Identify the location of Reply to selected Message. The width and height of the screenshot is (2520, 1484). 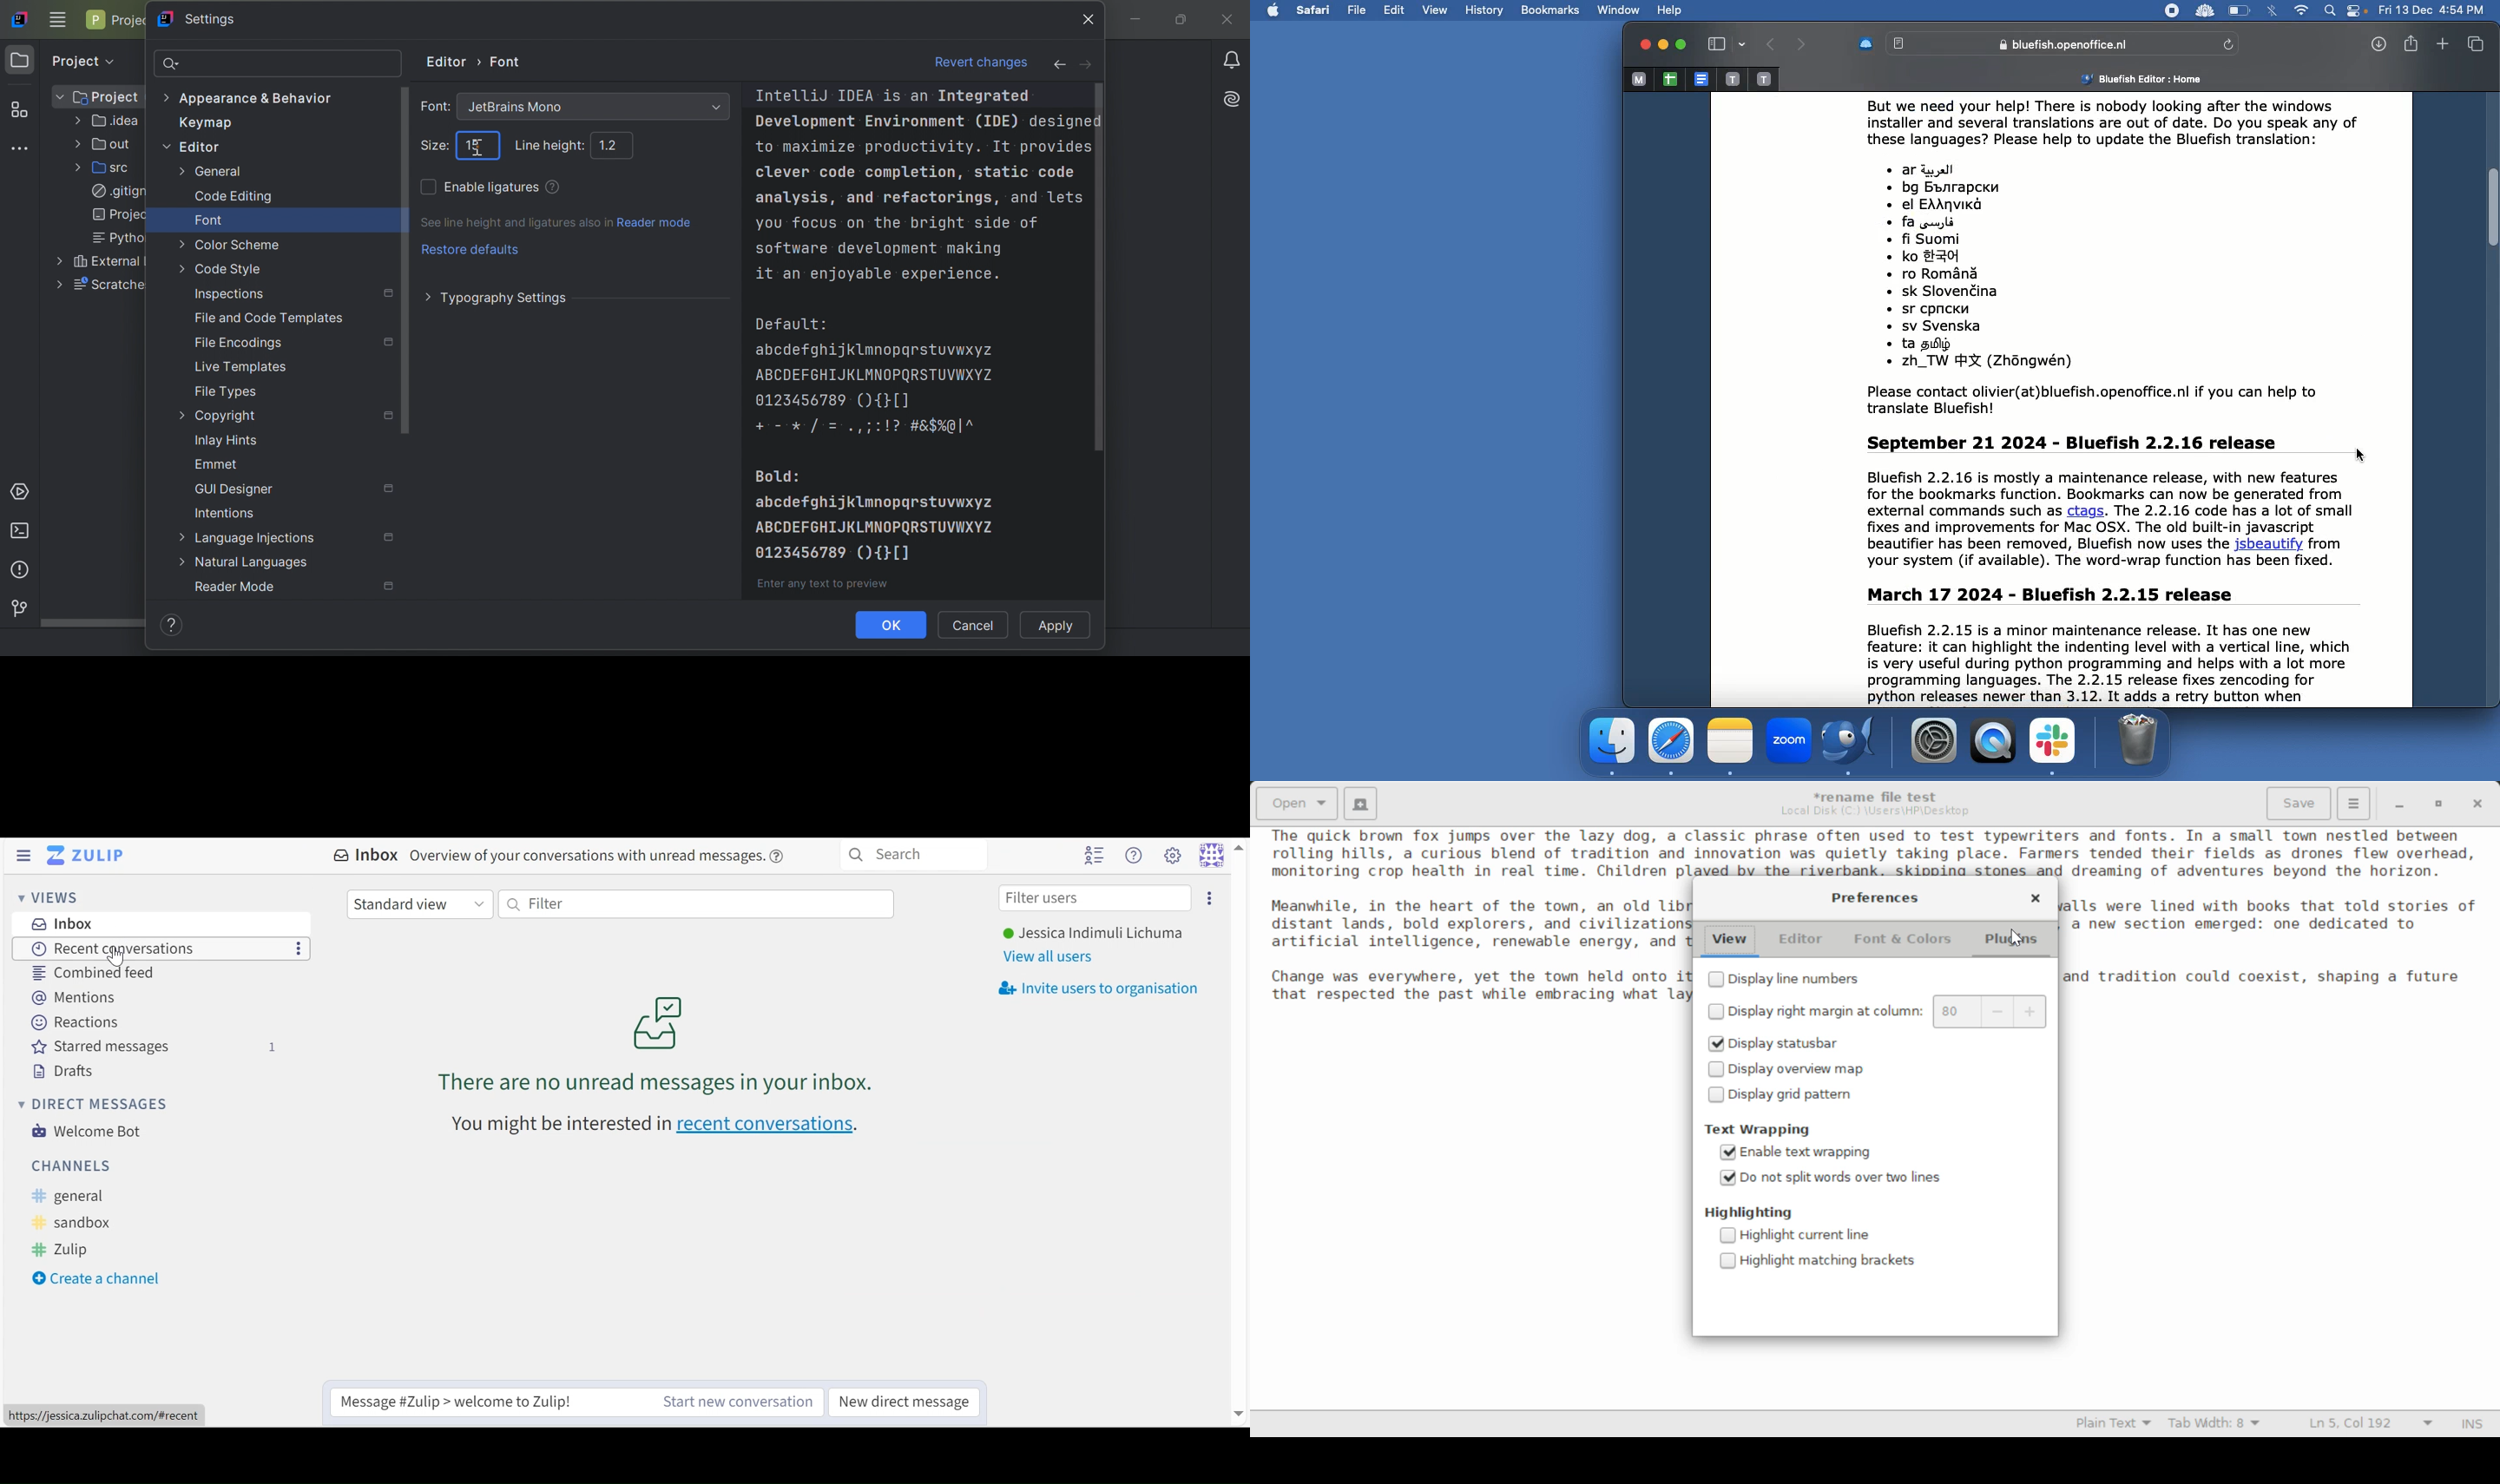
(489, 1401).